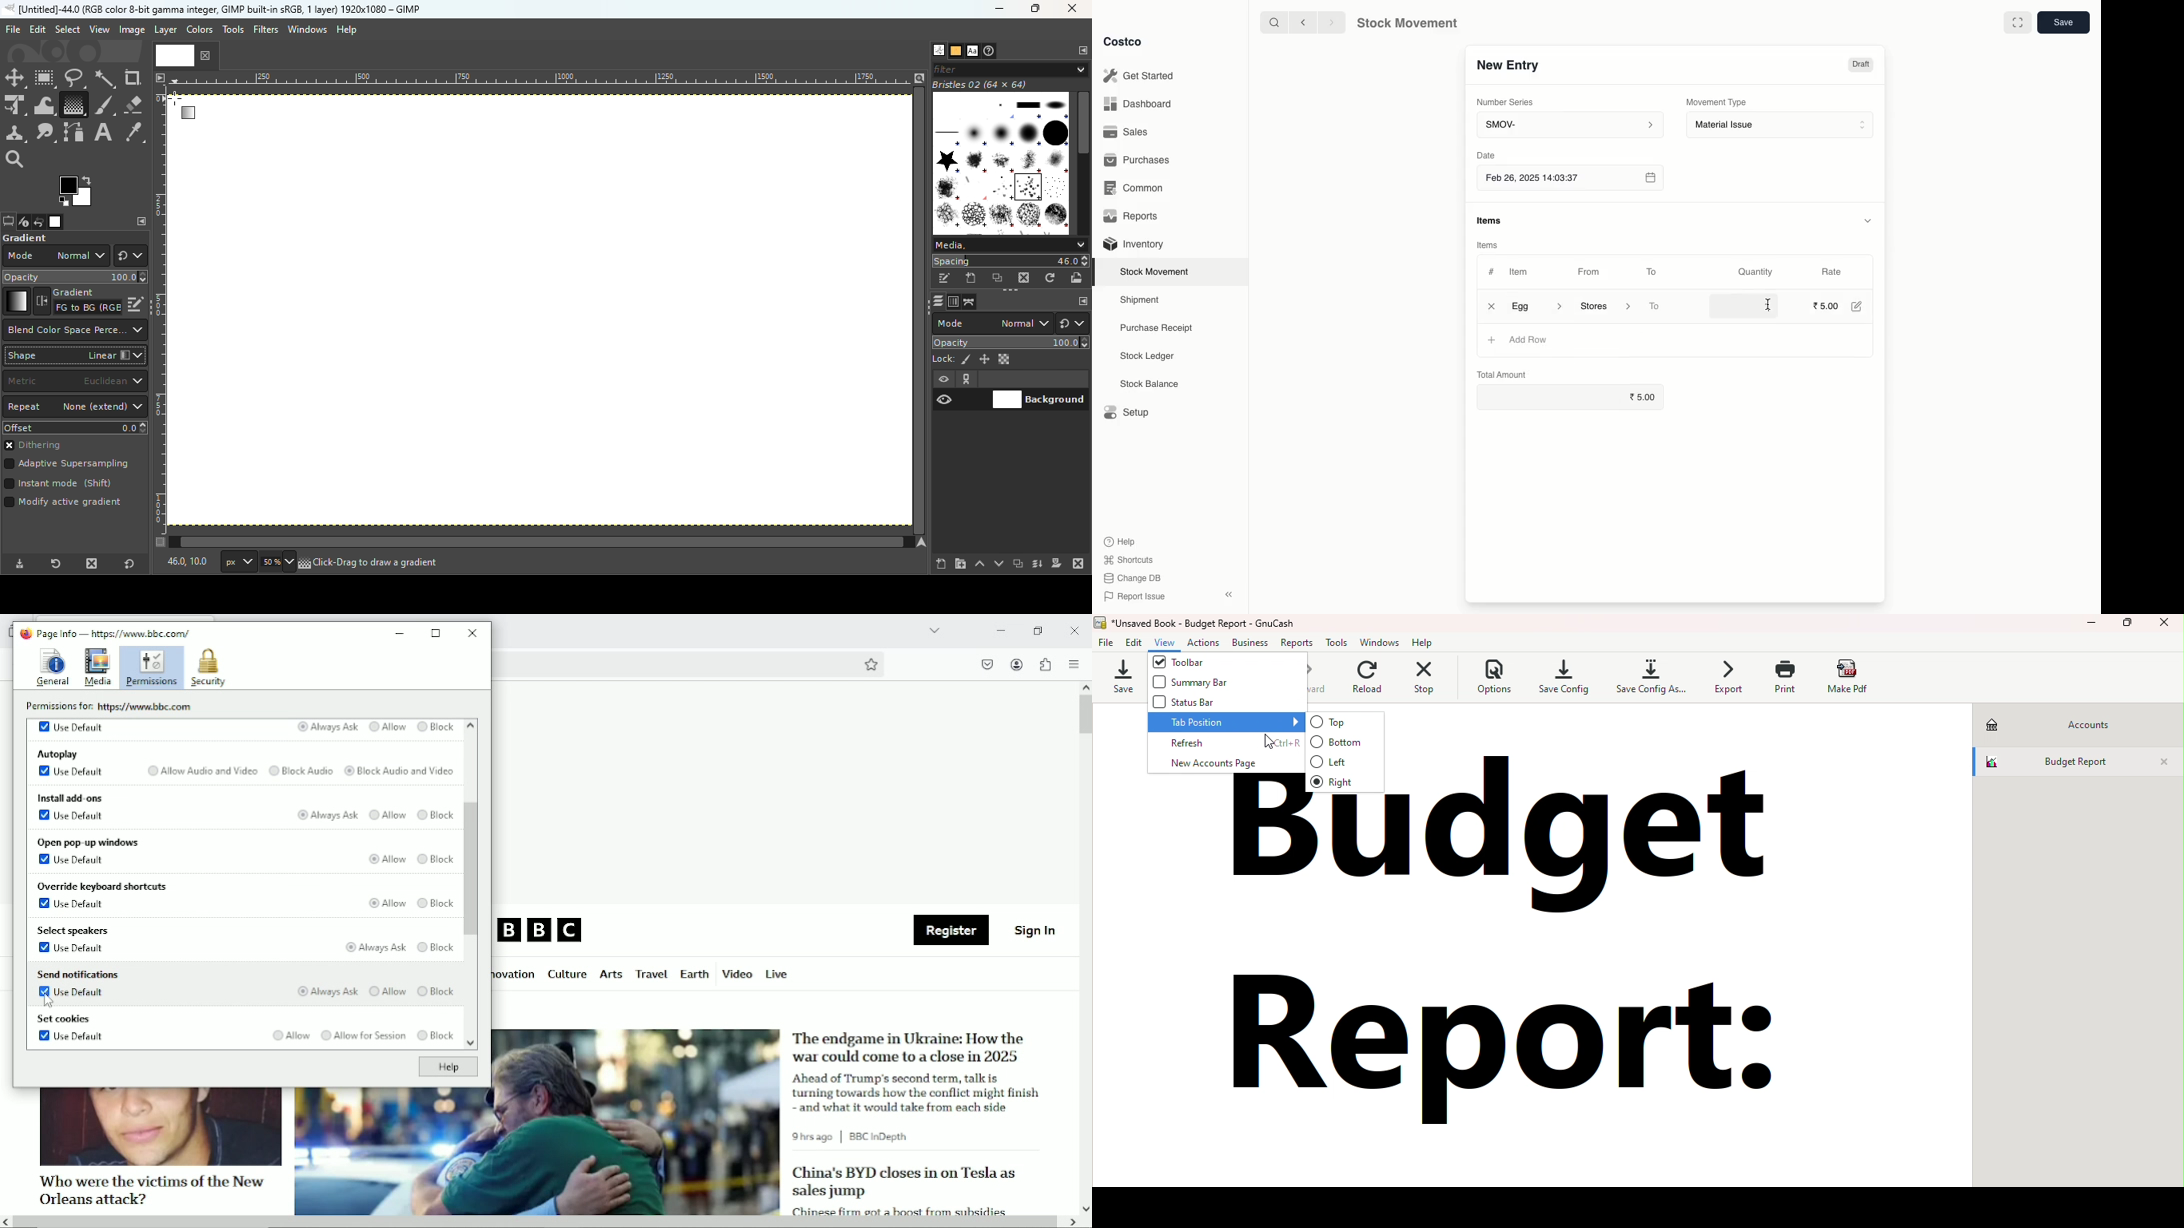 This screenshot has height=1232, width=2184. I want to click on Configure this tab, so click(1082, 51).